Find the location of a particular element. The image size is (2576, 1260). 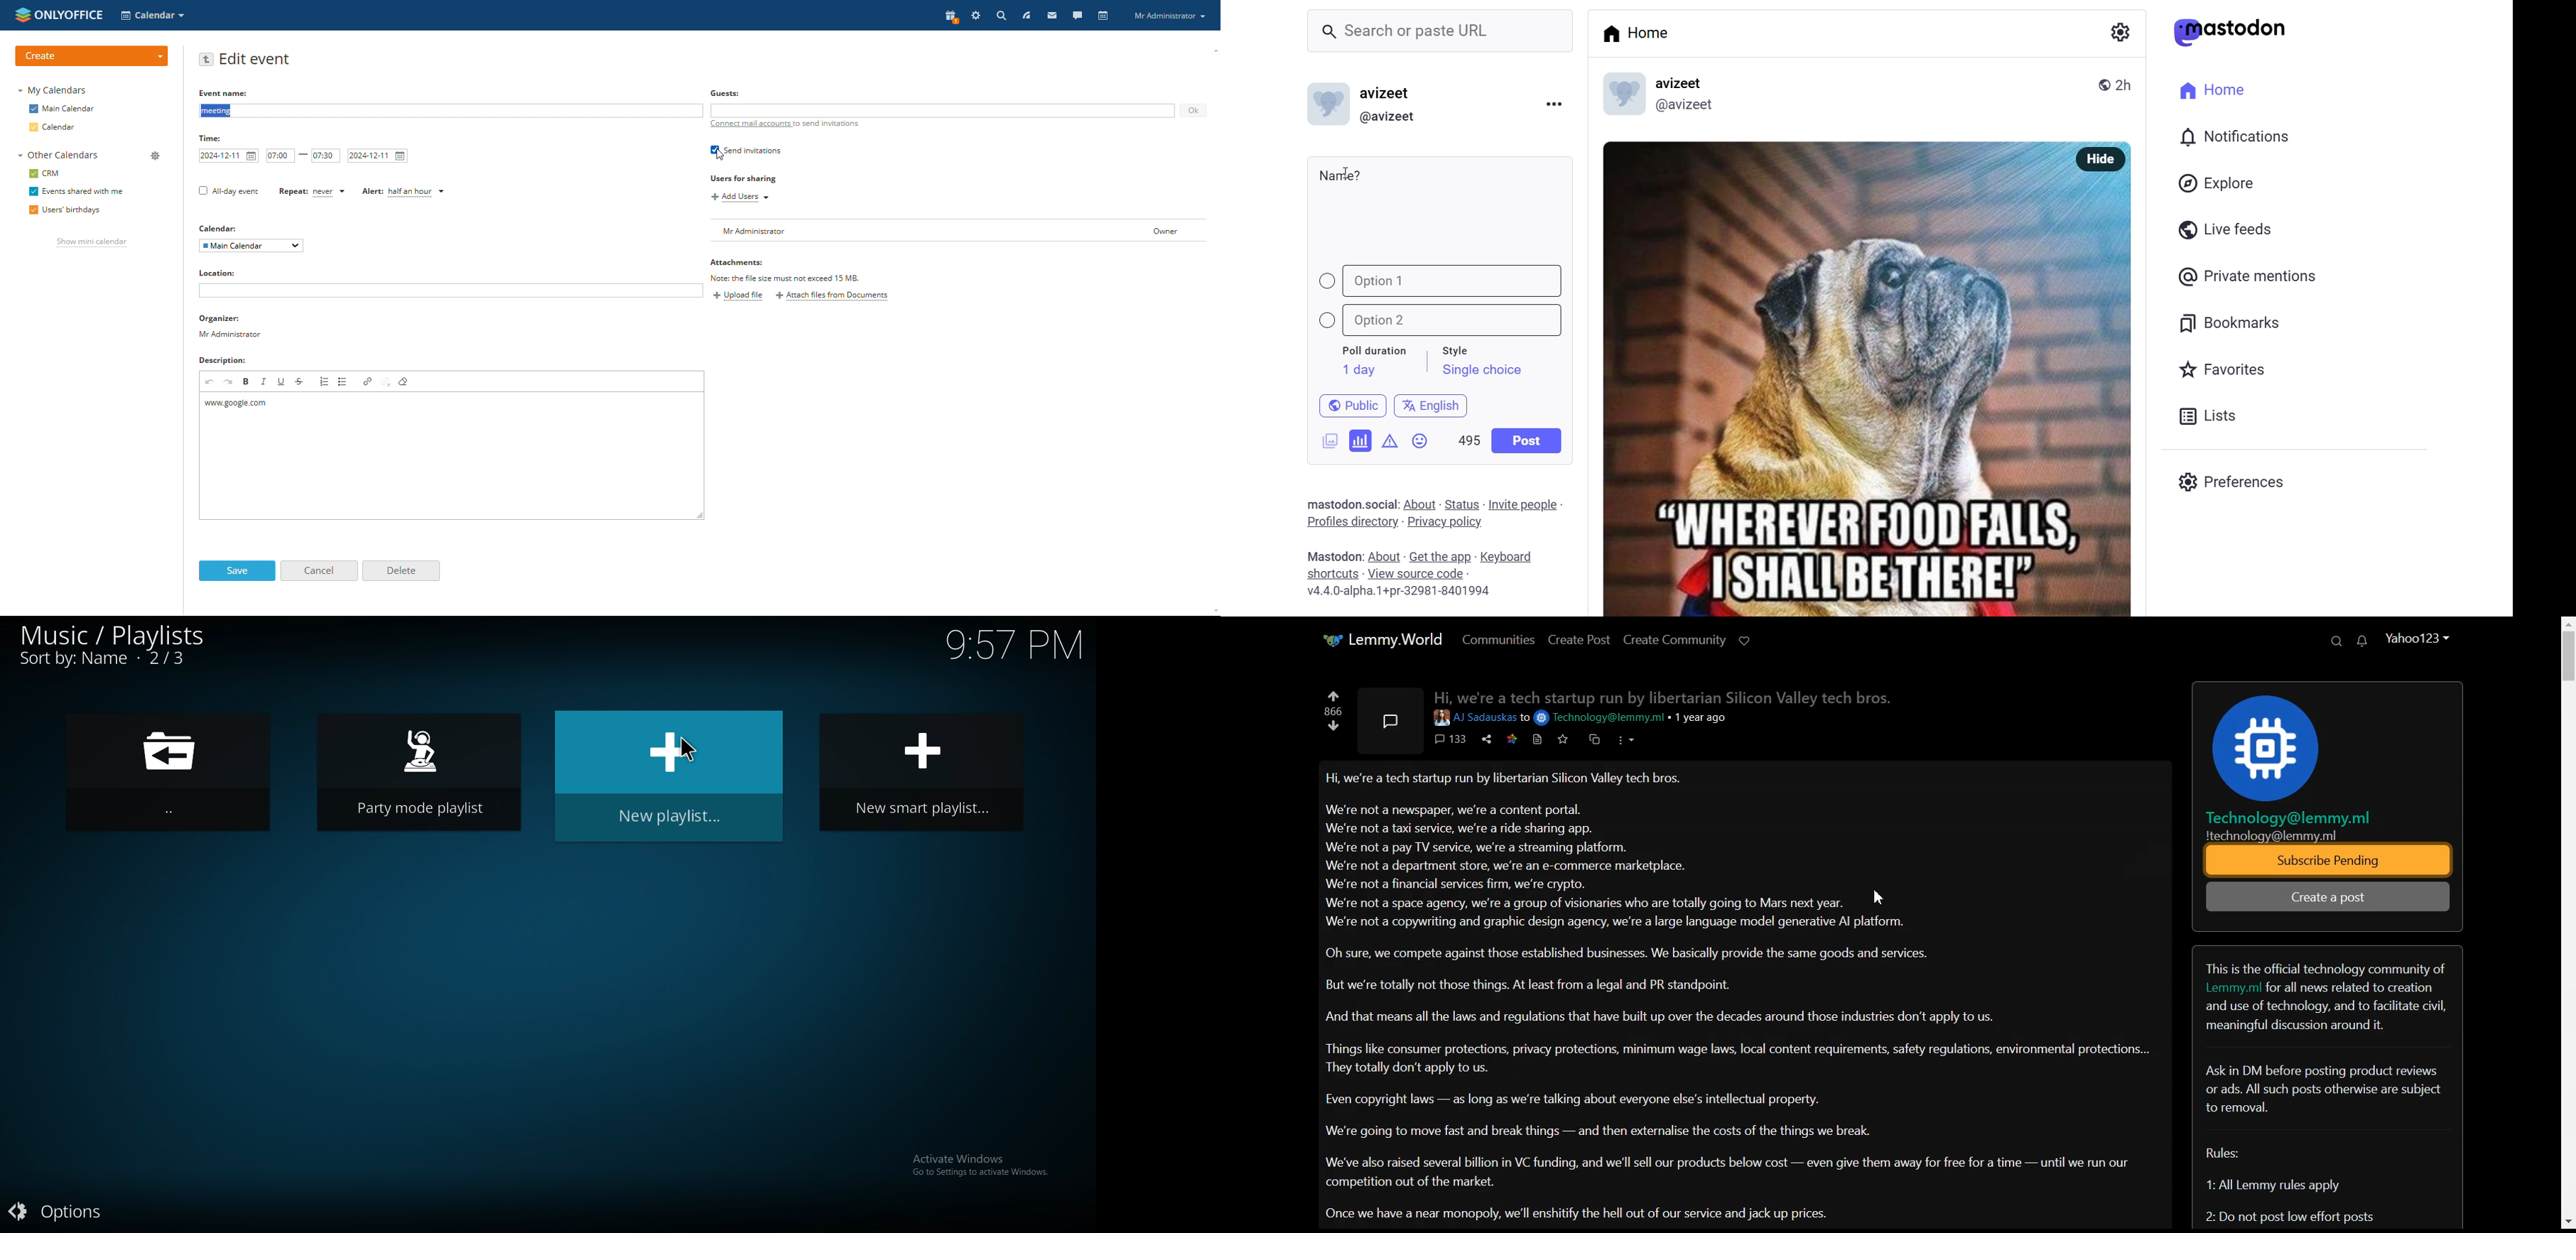

Search is located at coordinates (2336, 640).